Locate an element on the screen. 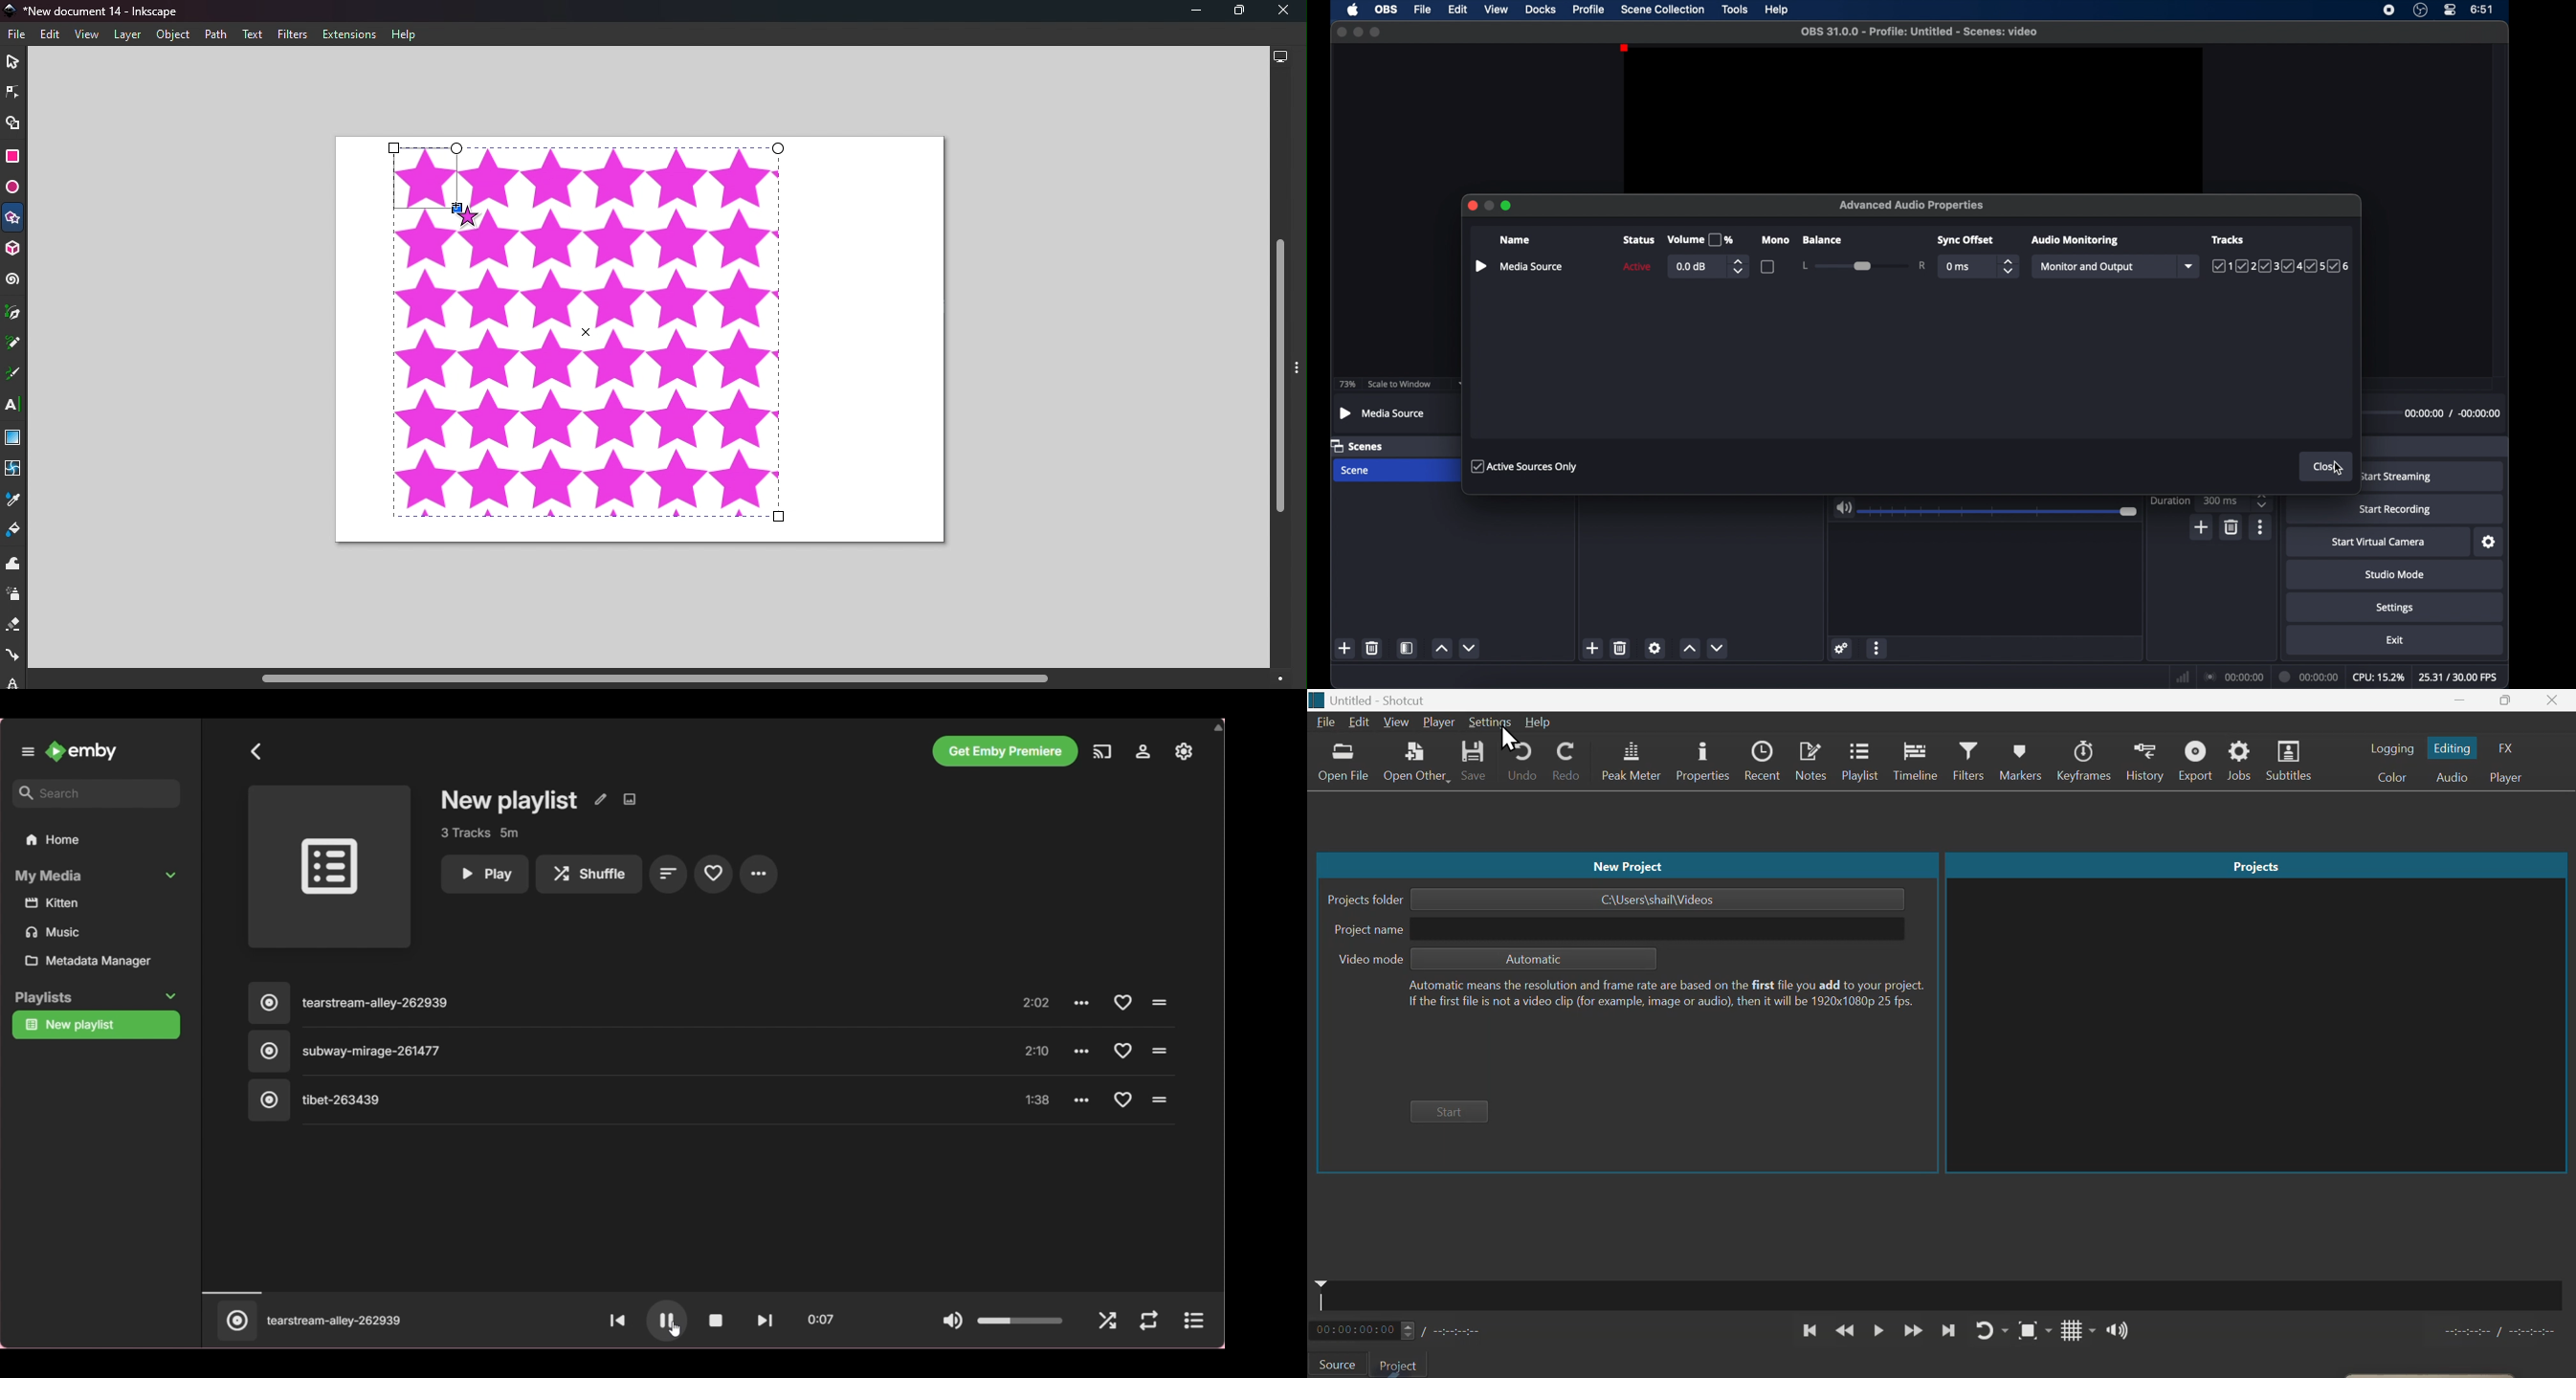 This screenshot has width=2576, height=1400. Playlist is located at coordinates (1860, 762).